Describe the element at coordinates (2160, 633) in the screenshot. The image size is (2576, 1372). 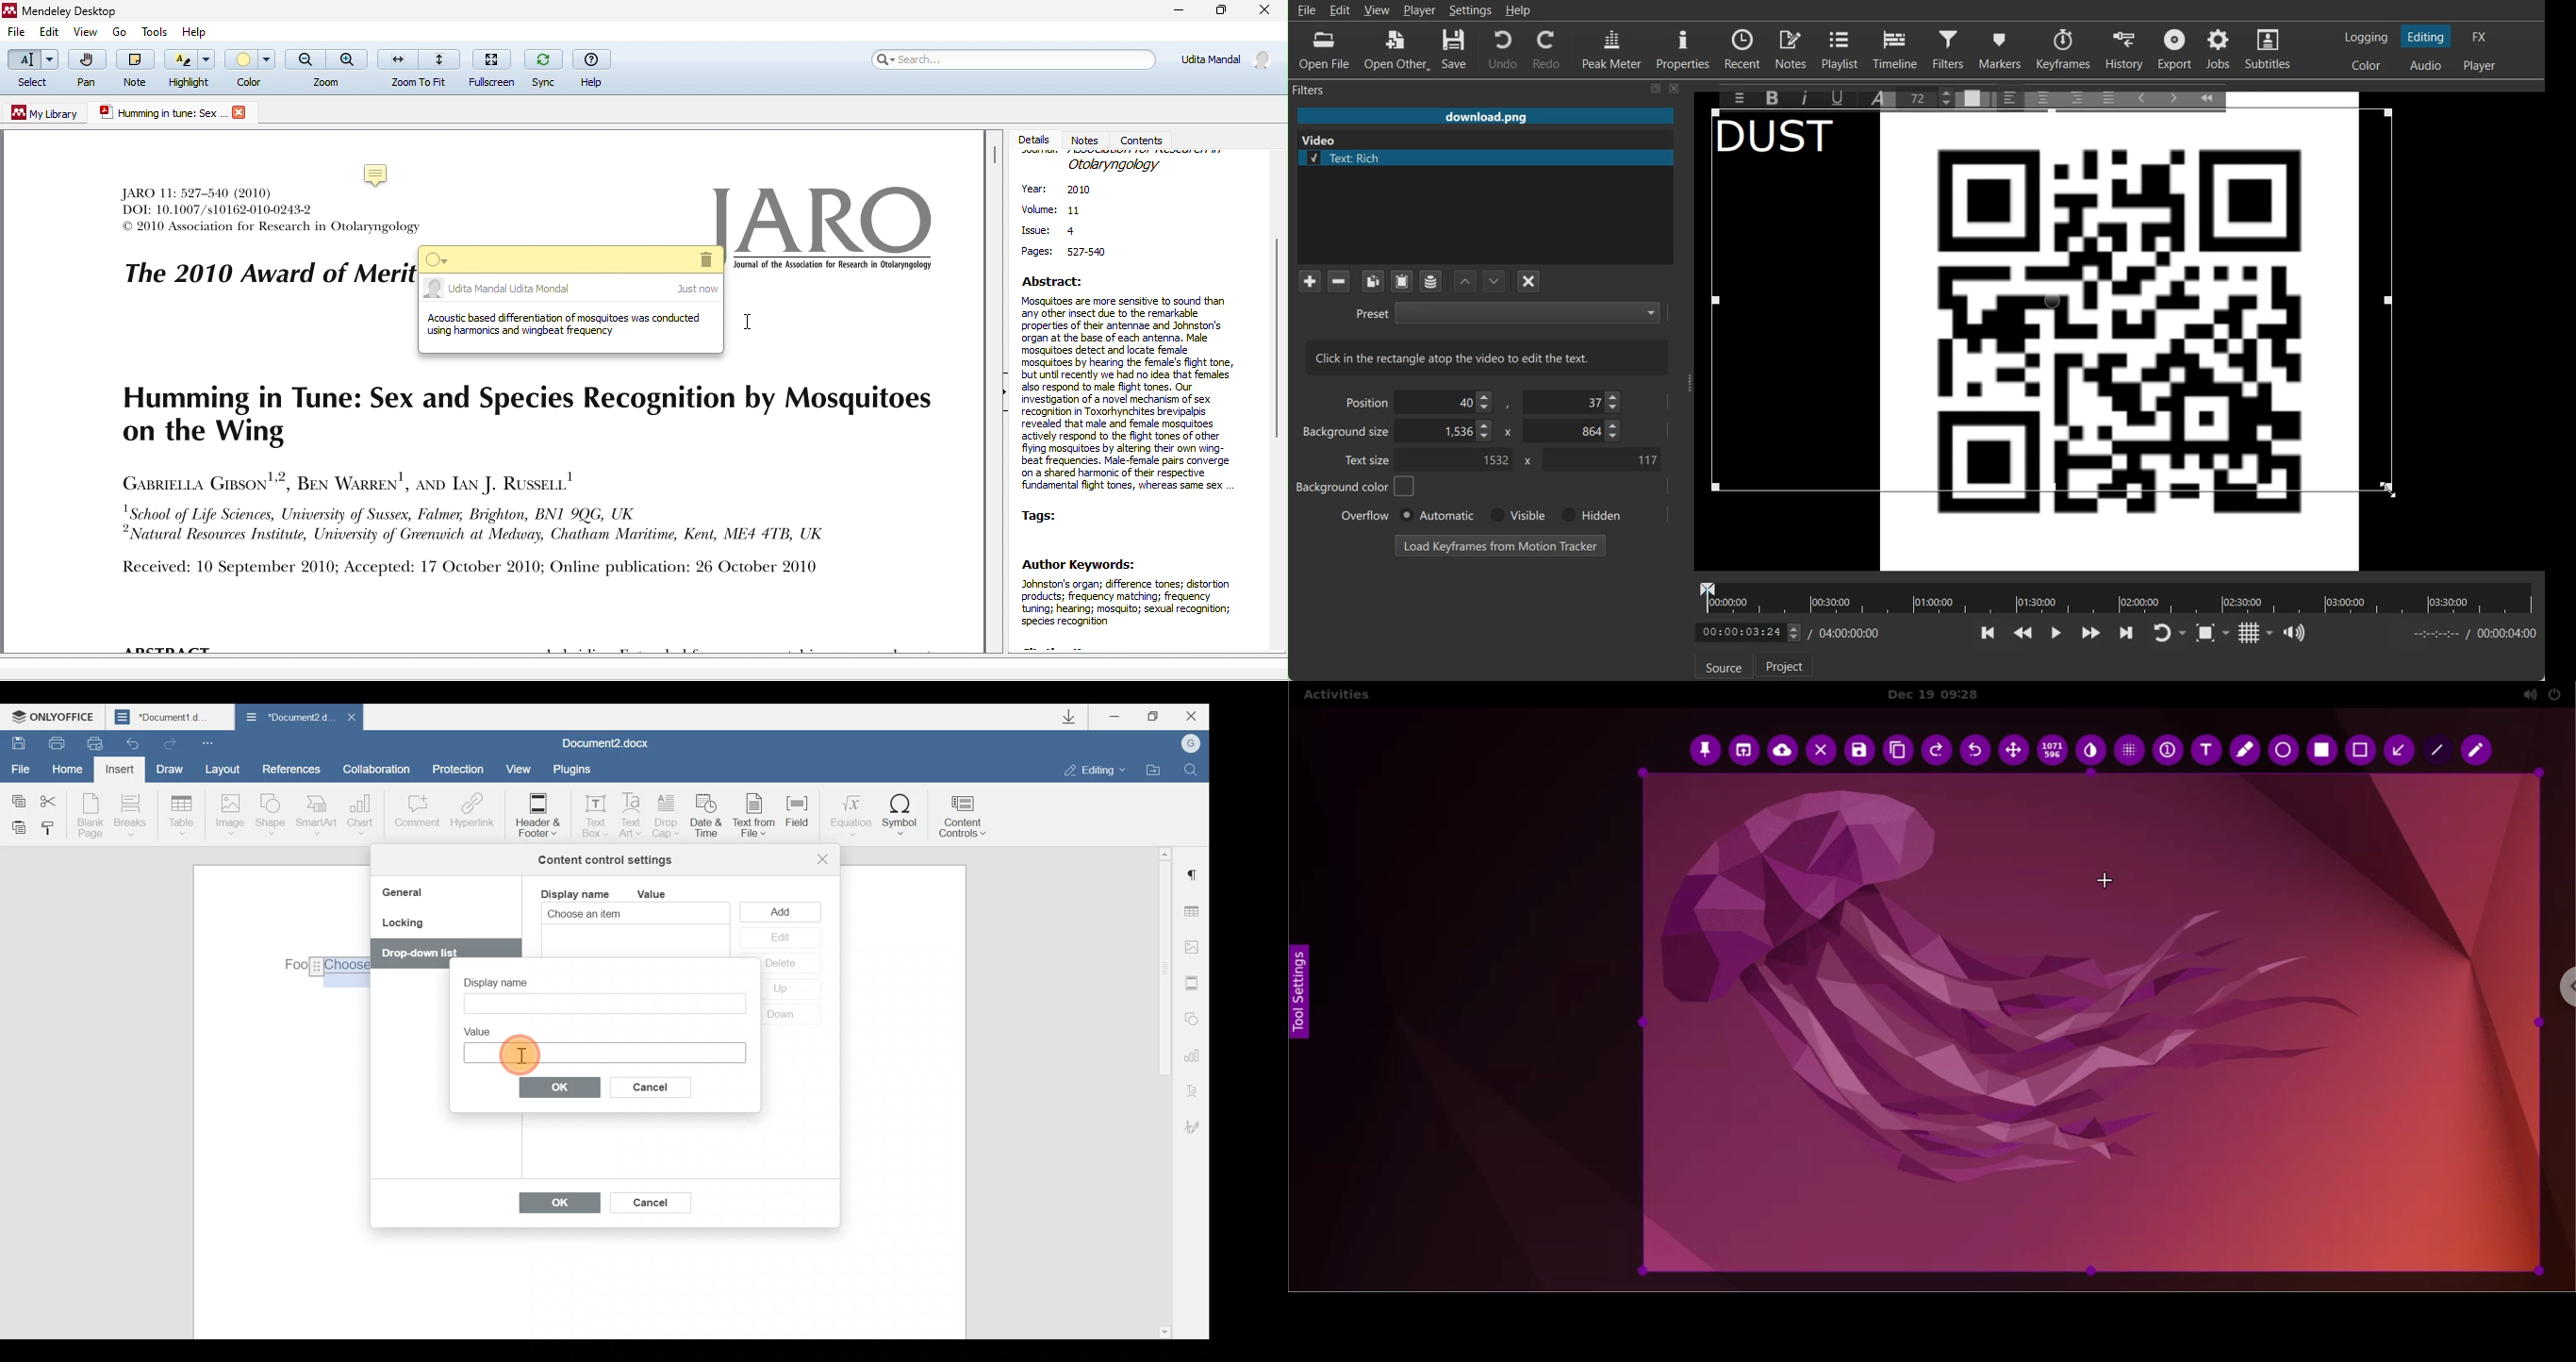
I see `Toggle player lopping` at that location.